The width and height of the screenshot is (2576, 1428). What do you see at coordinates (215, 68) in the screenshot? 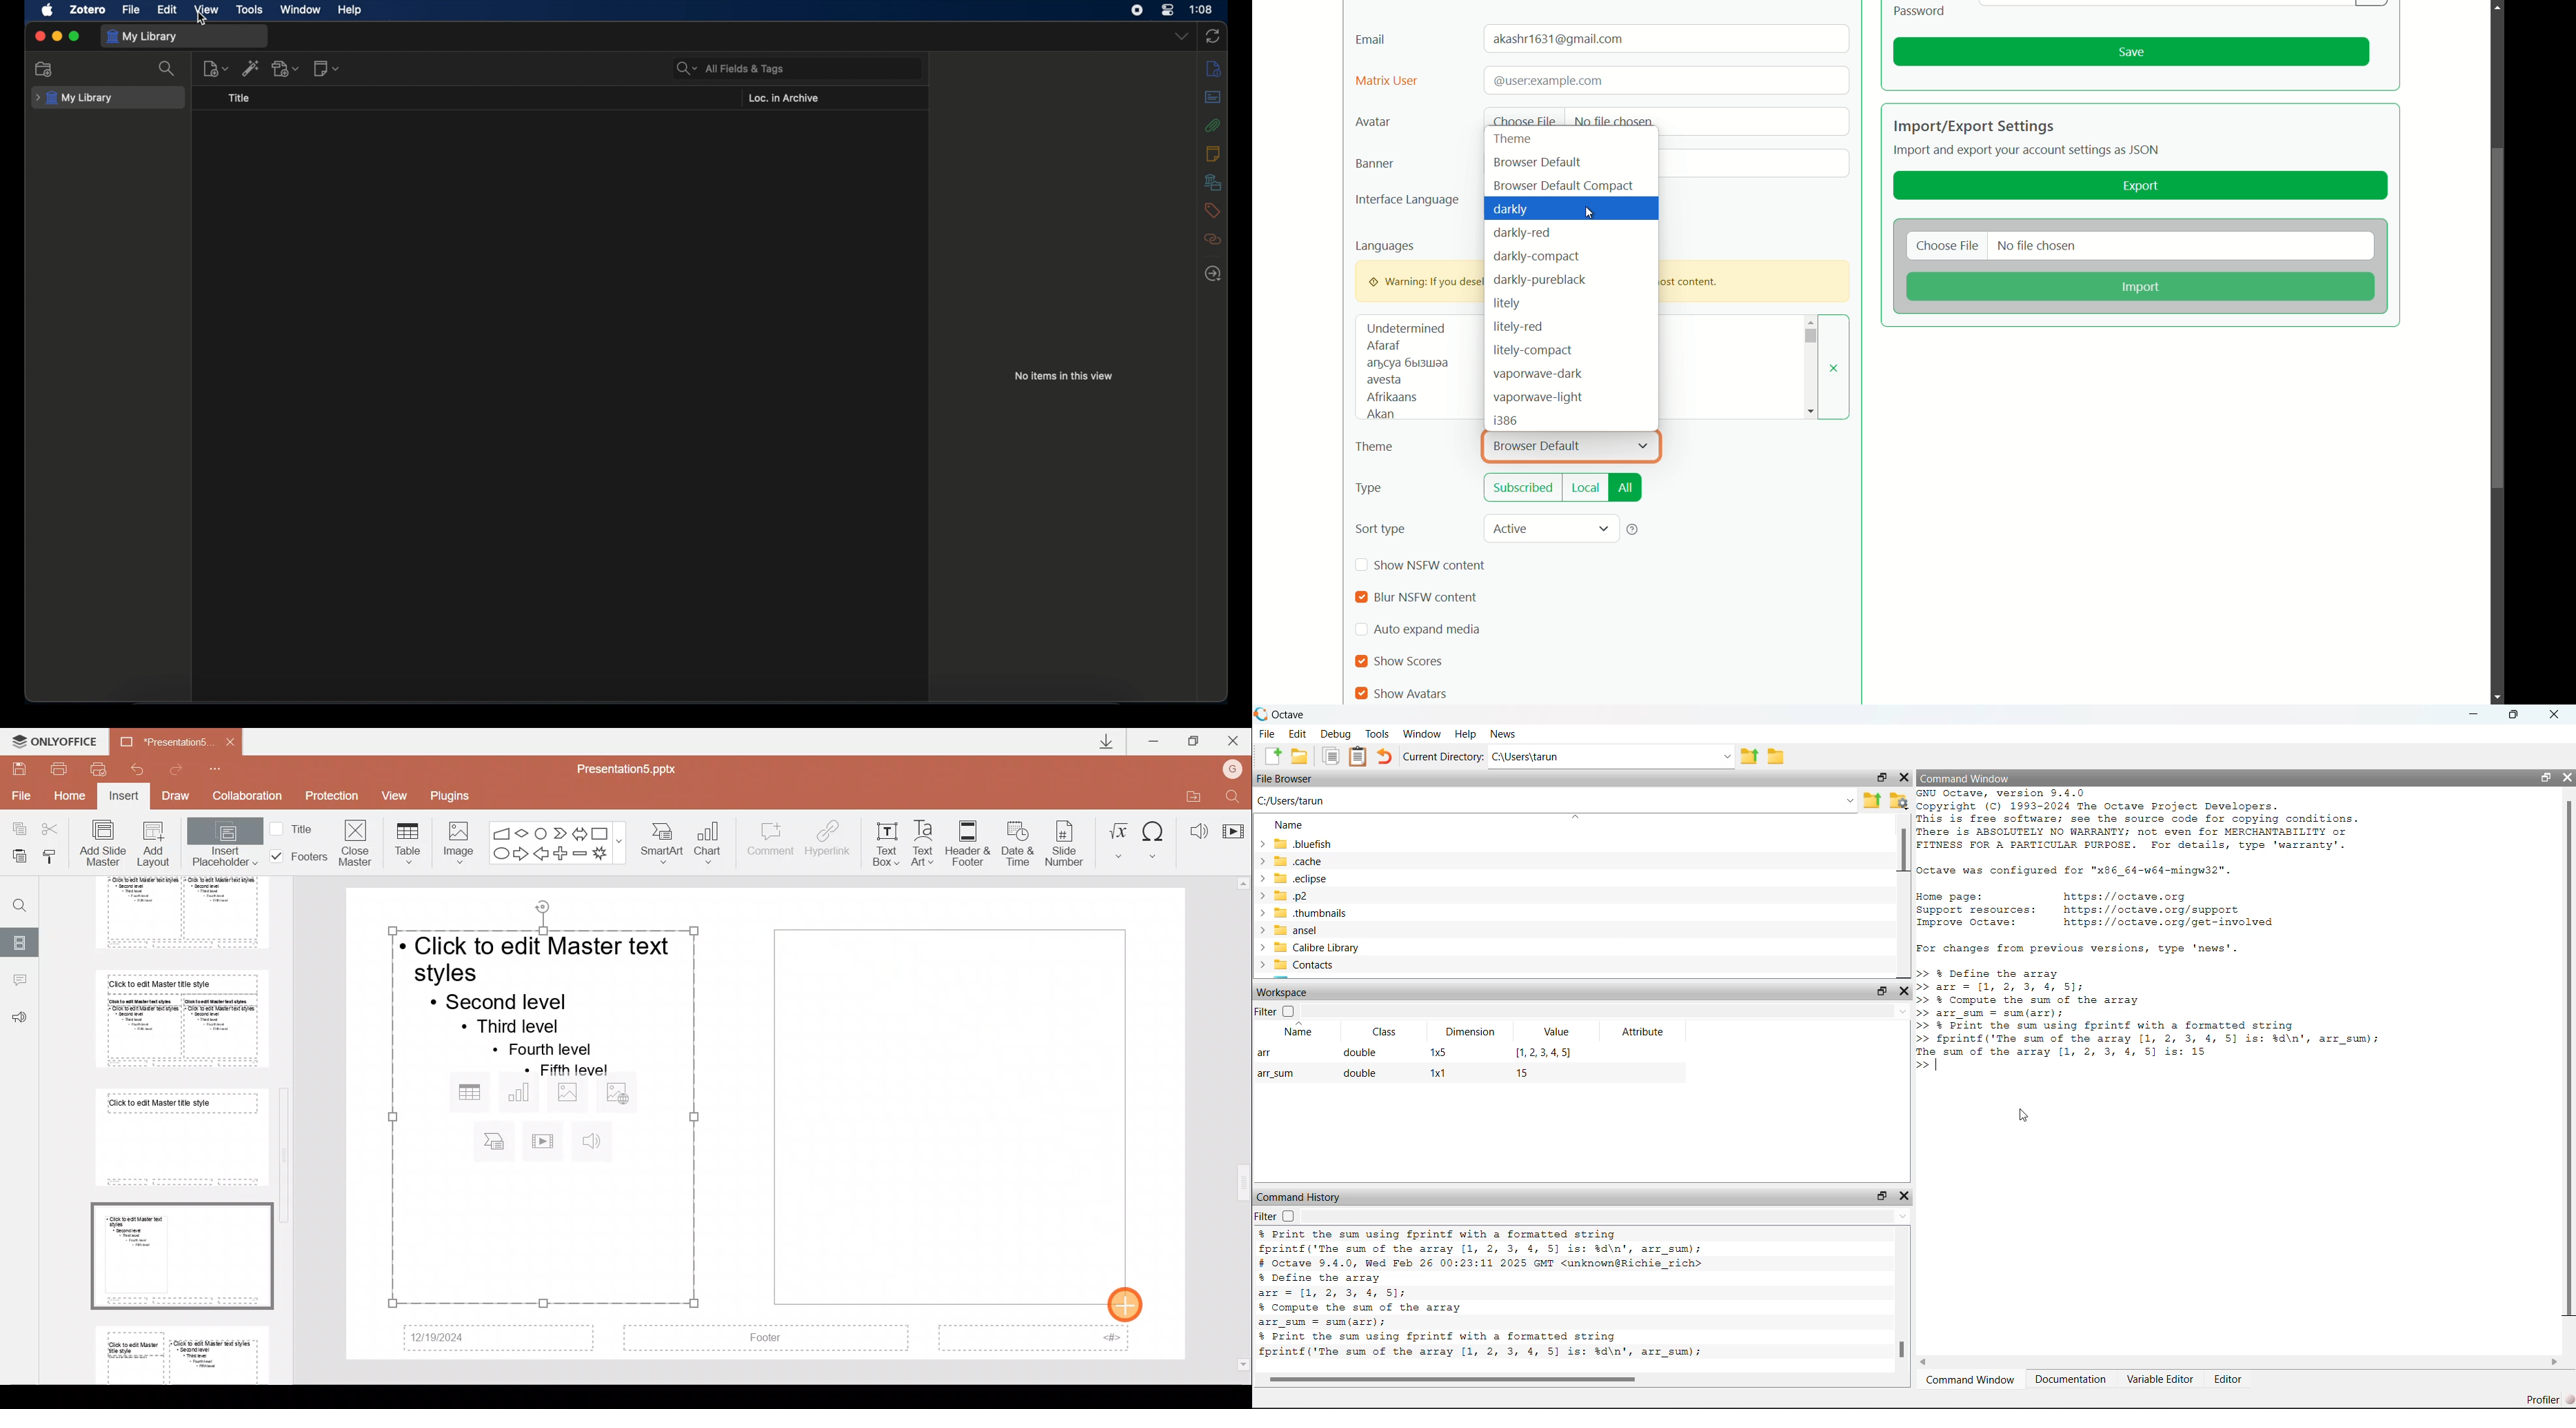
I see `new item` at bounding box center [215, 68].